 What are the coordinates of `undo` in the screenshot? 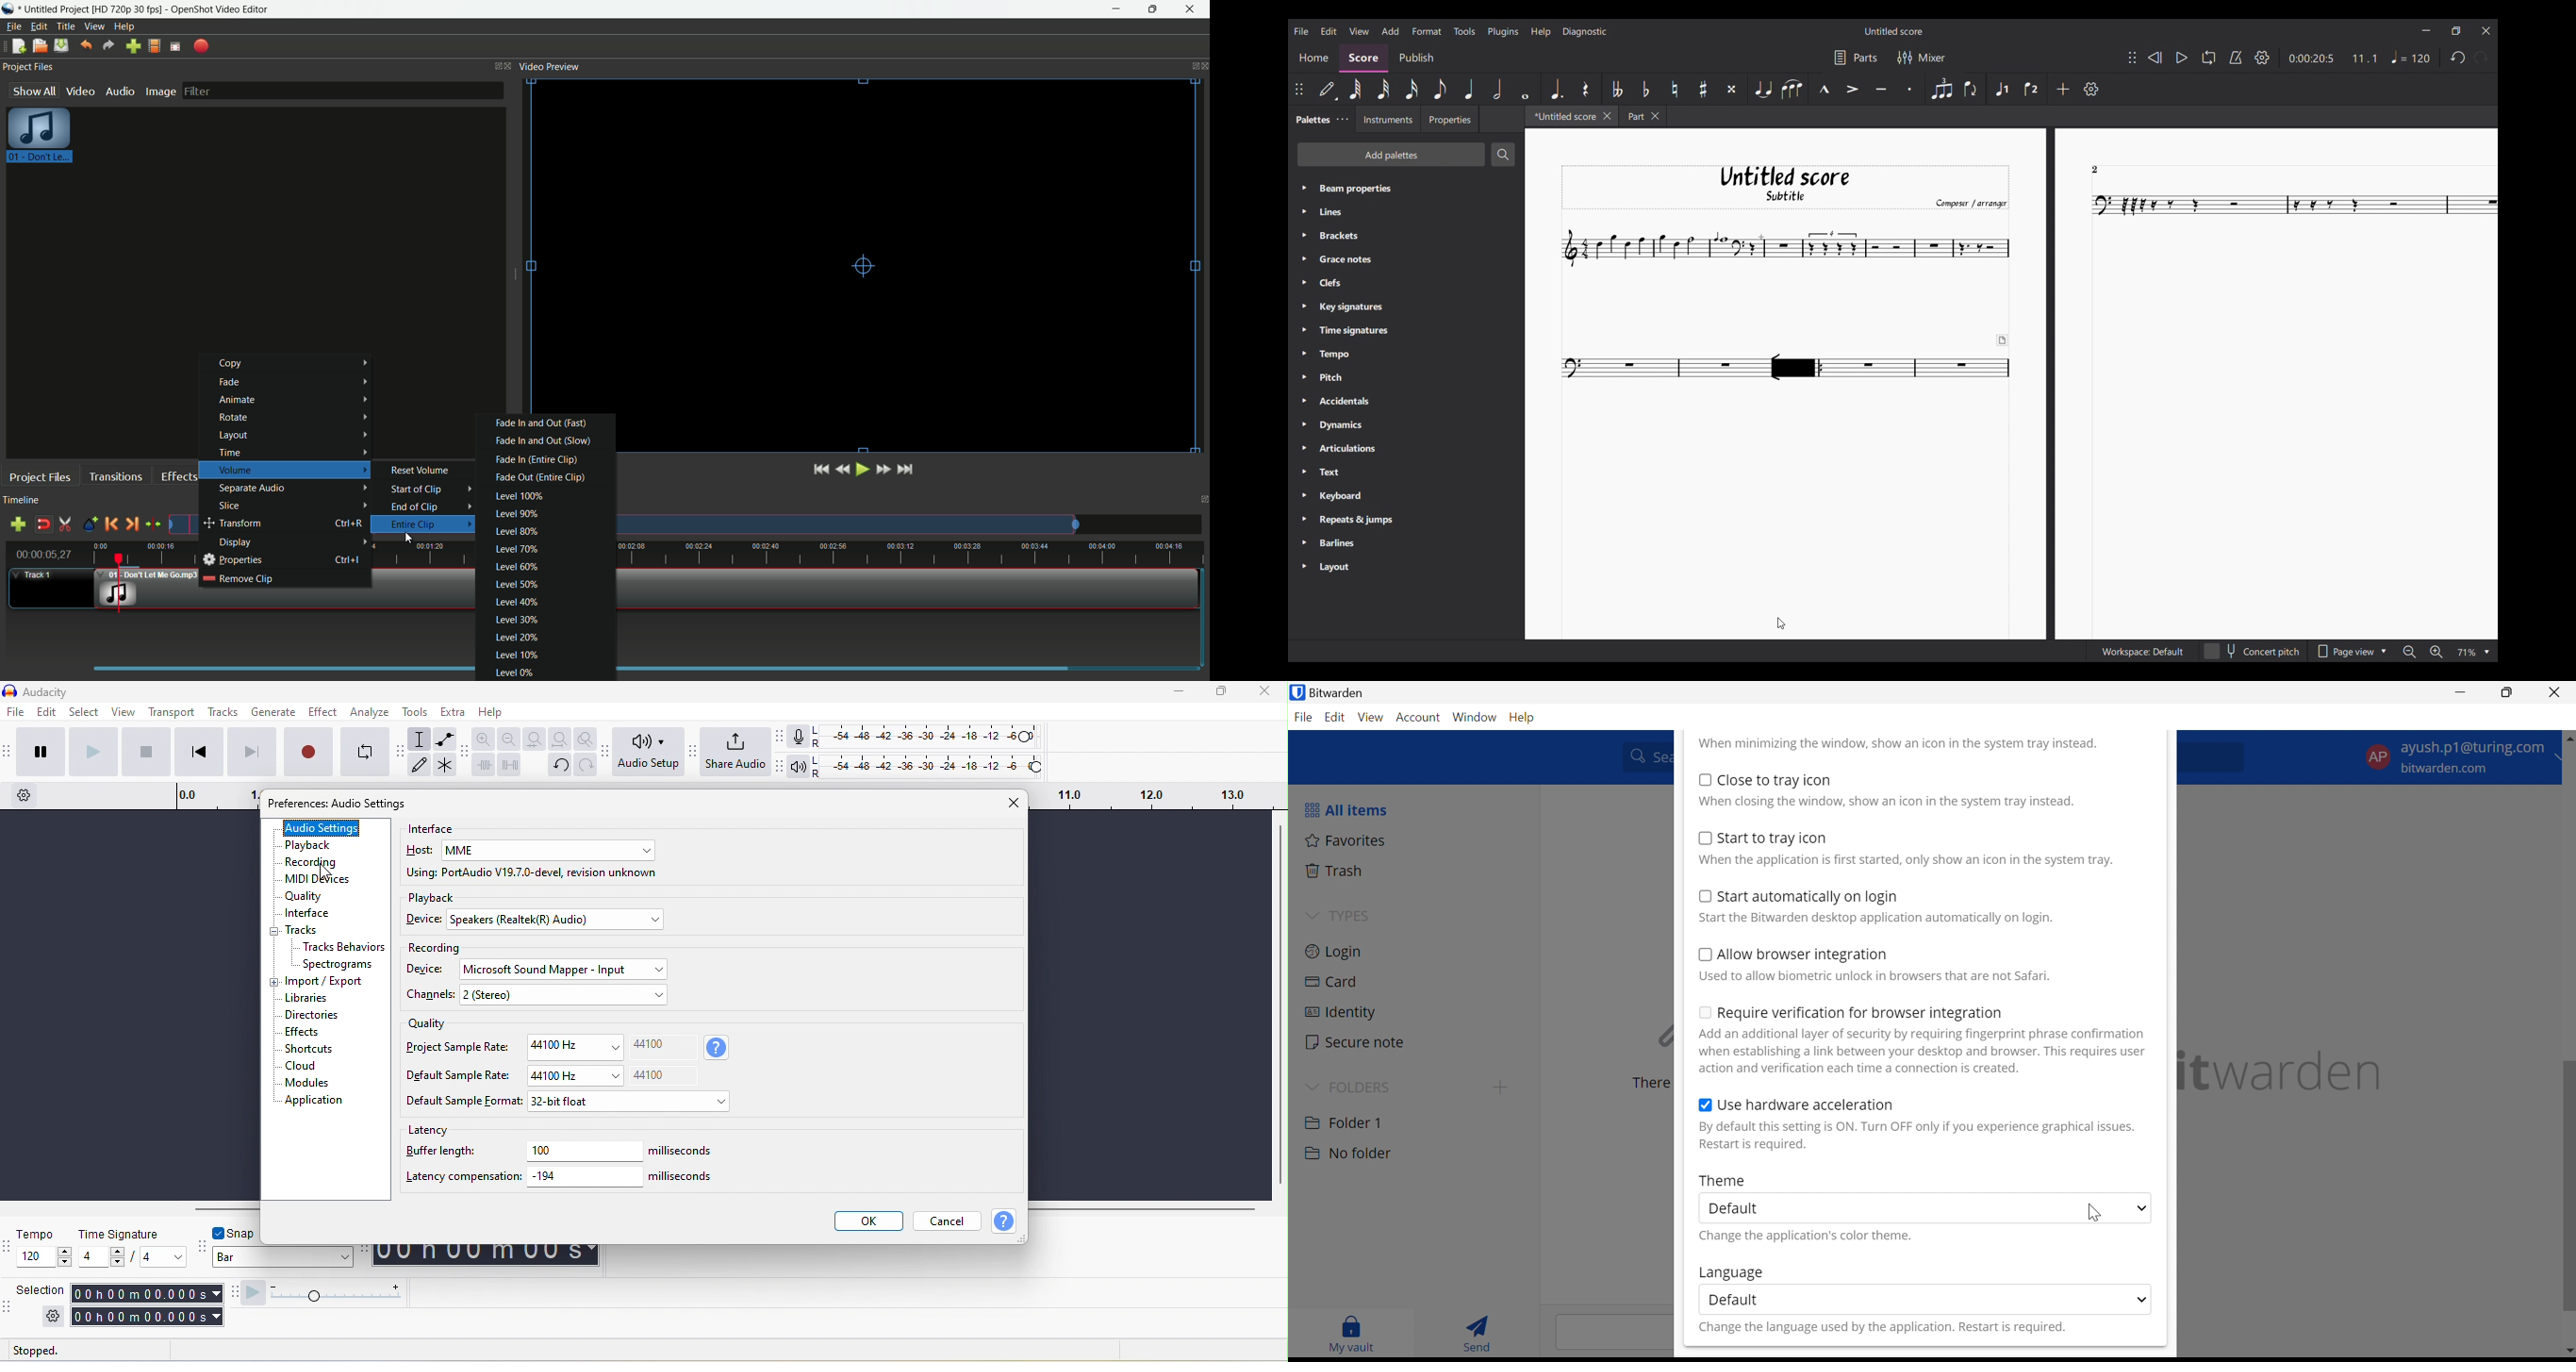 It's located at (561, 766).